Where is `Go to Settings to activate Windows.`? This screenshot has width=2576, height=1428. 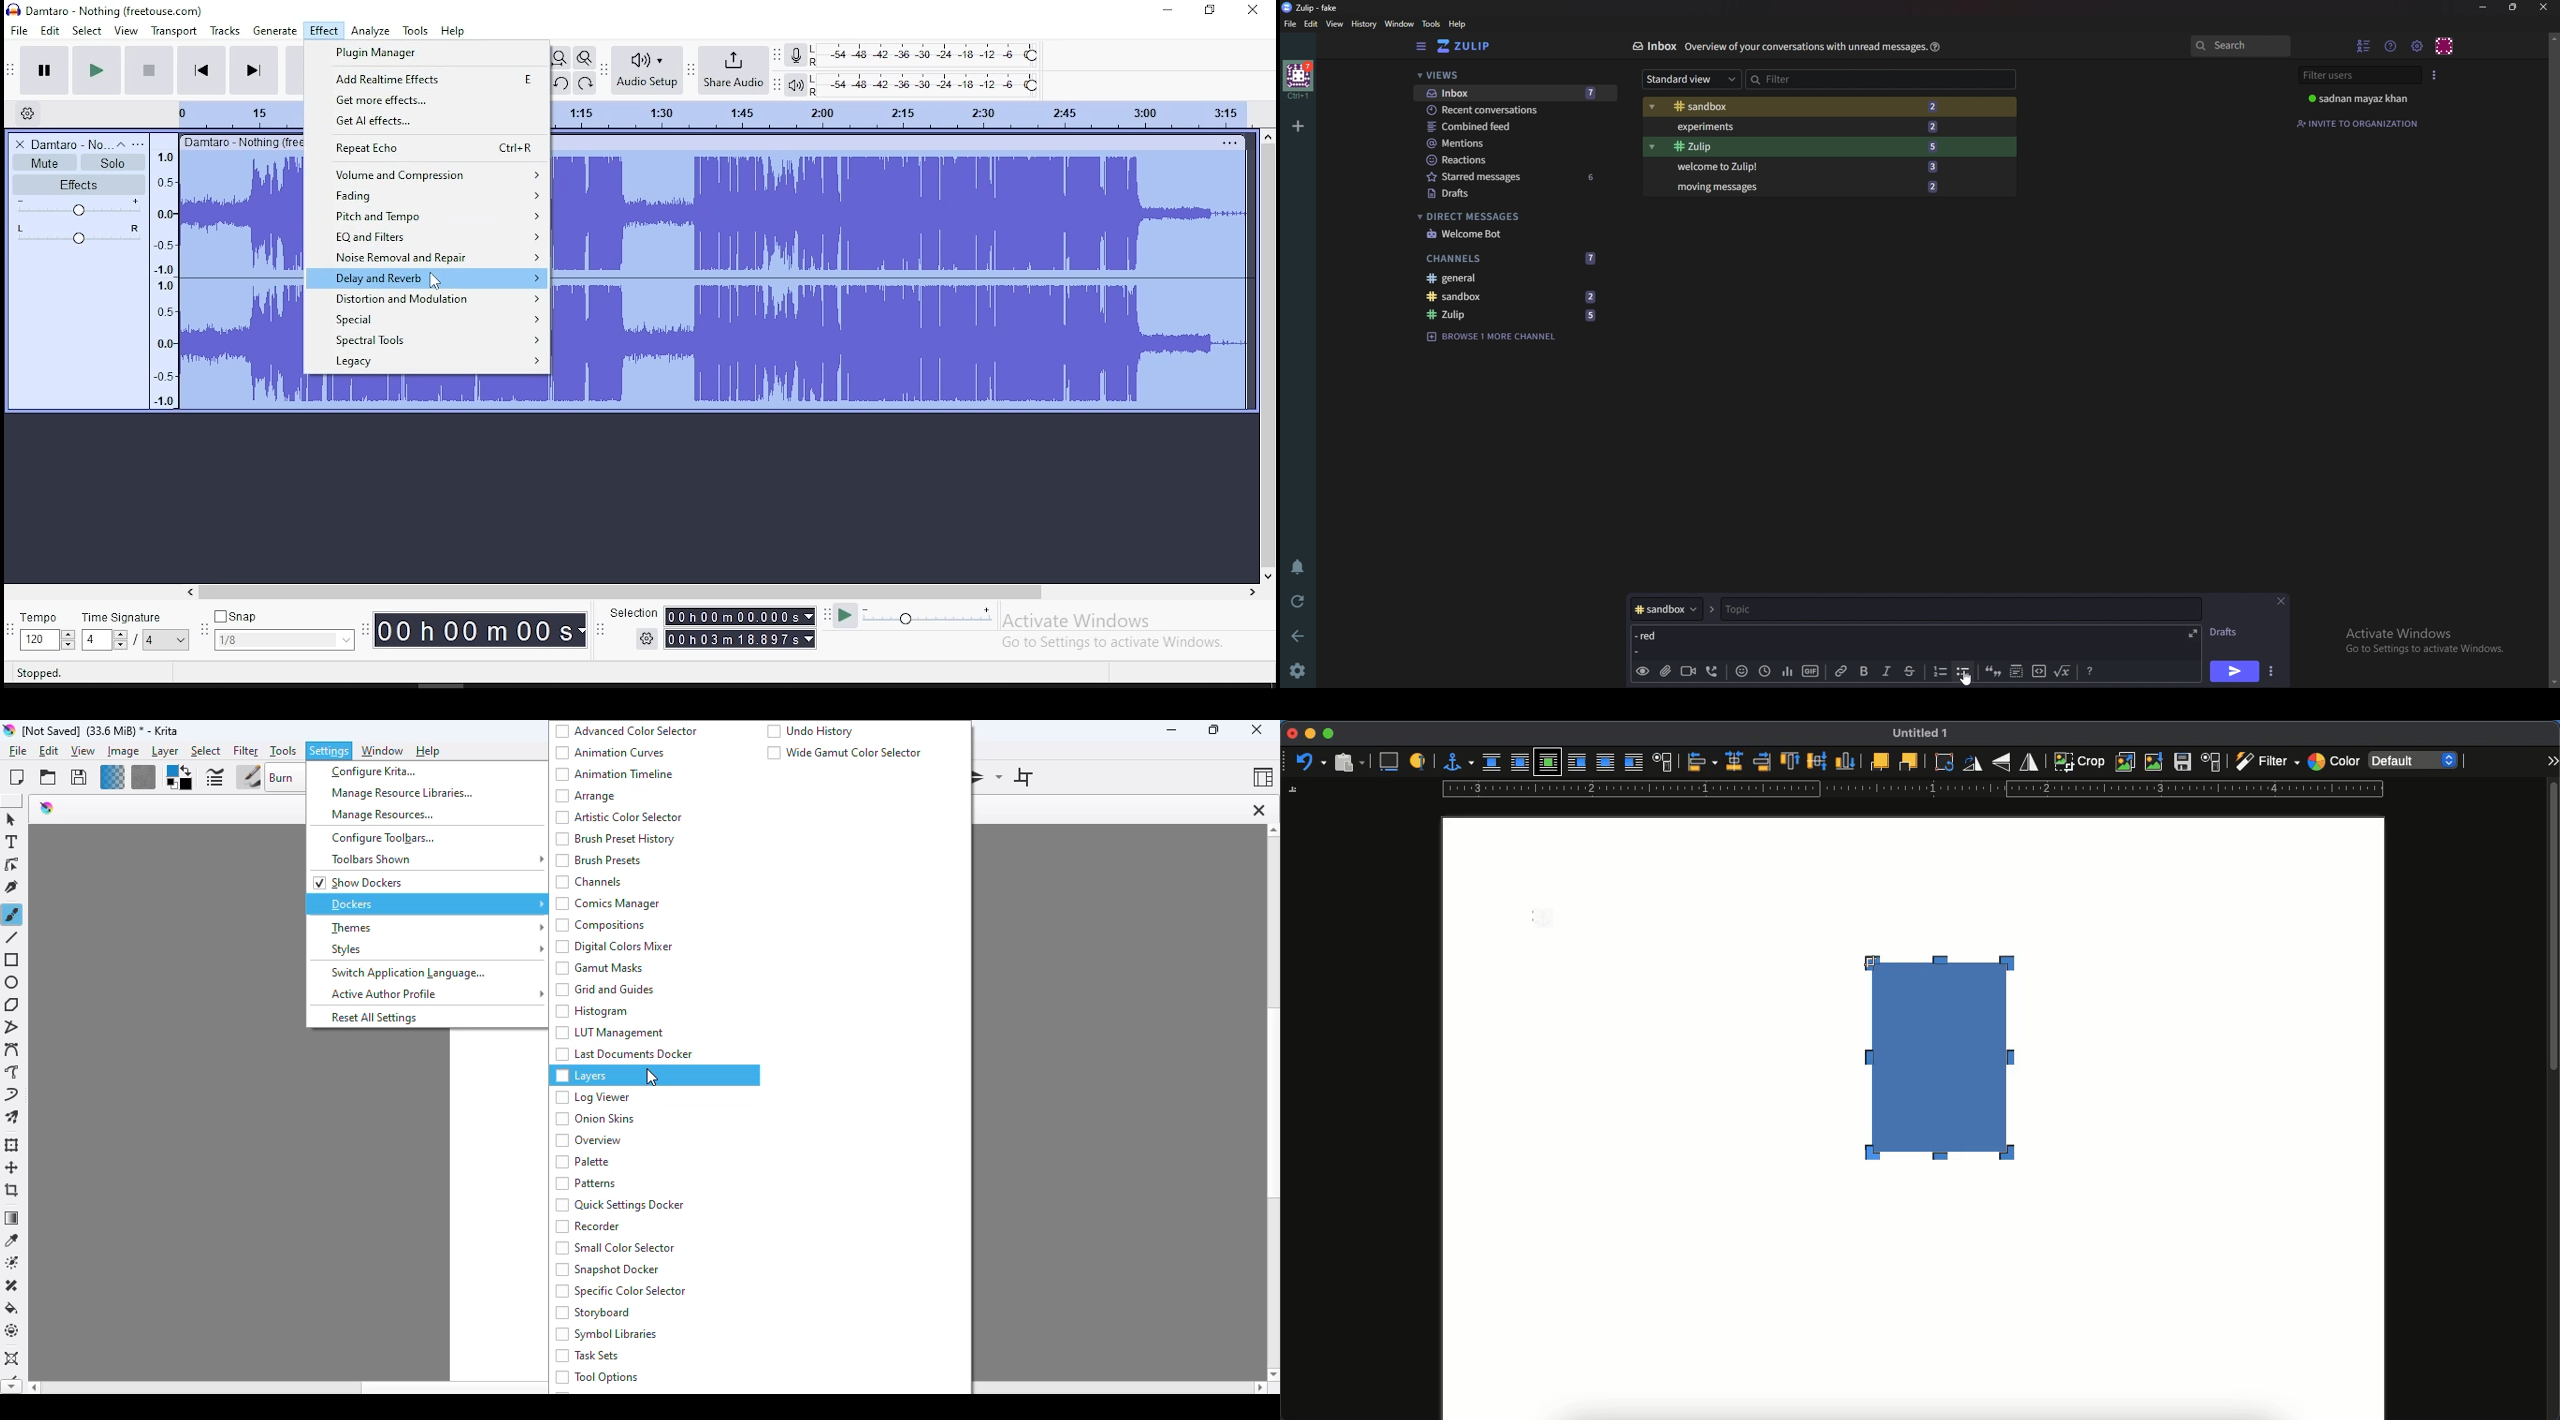 Go to Settings to activate Windows. is located at coordinates (1114, 644).